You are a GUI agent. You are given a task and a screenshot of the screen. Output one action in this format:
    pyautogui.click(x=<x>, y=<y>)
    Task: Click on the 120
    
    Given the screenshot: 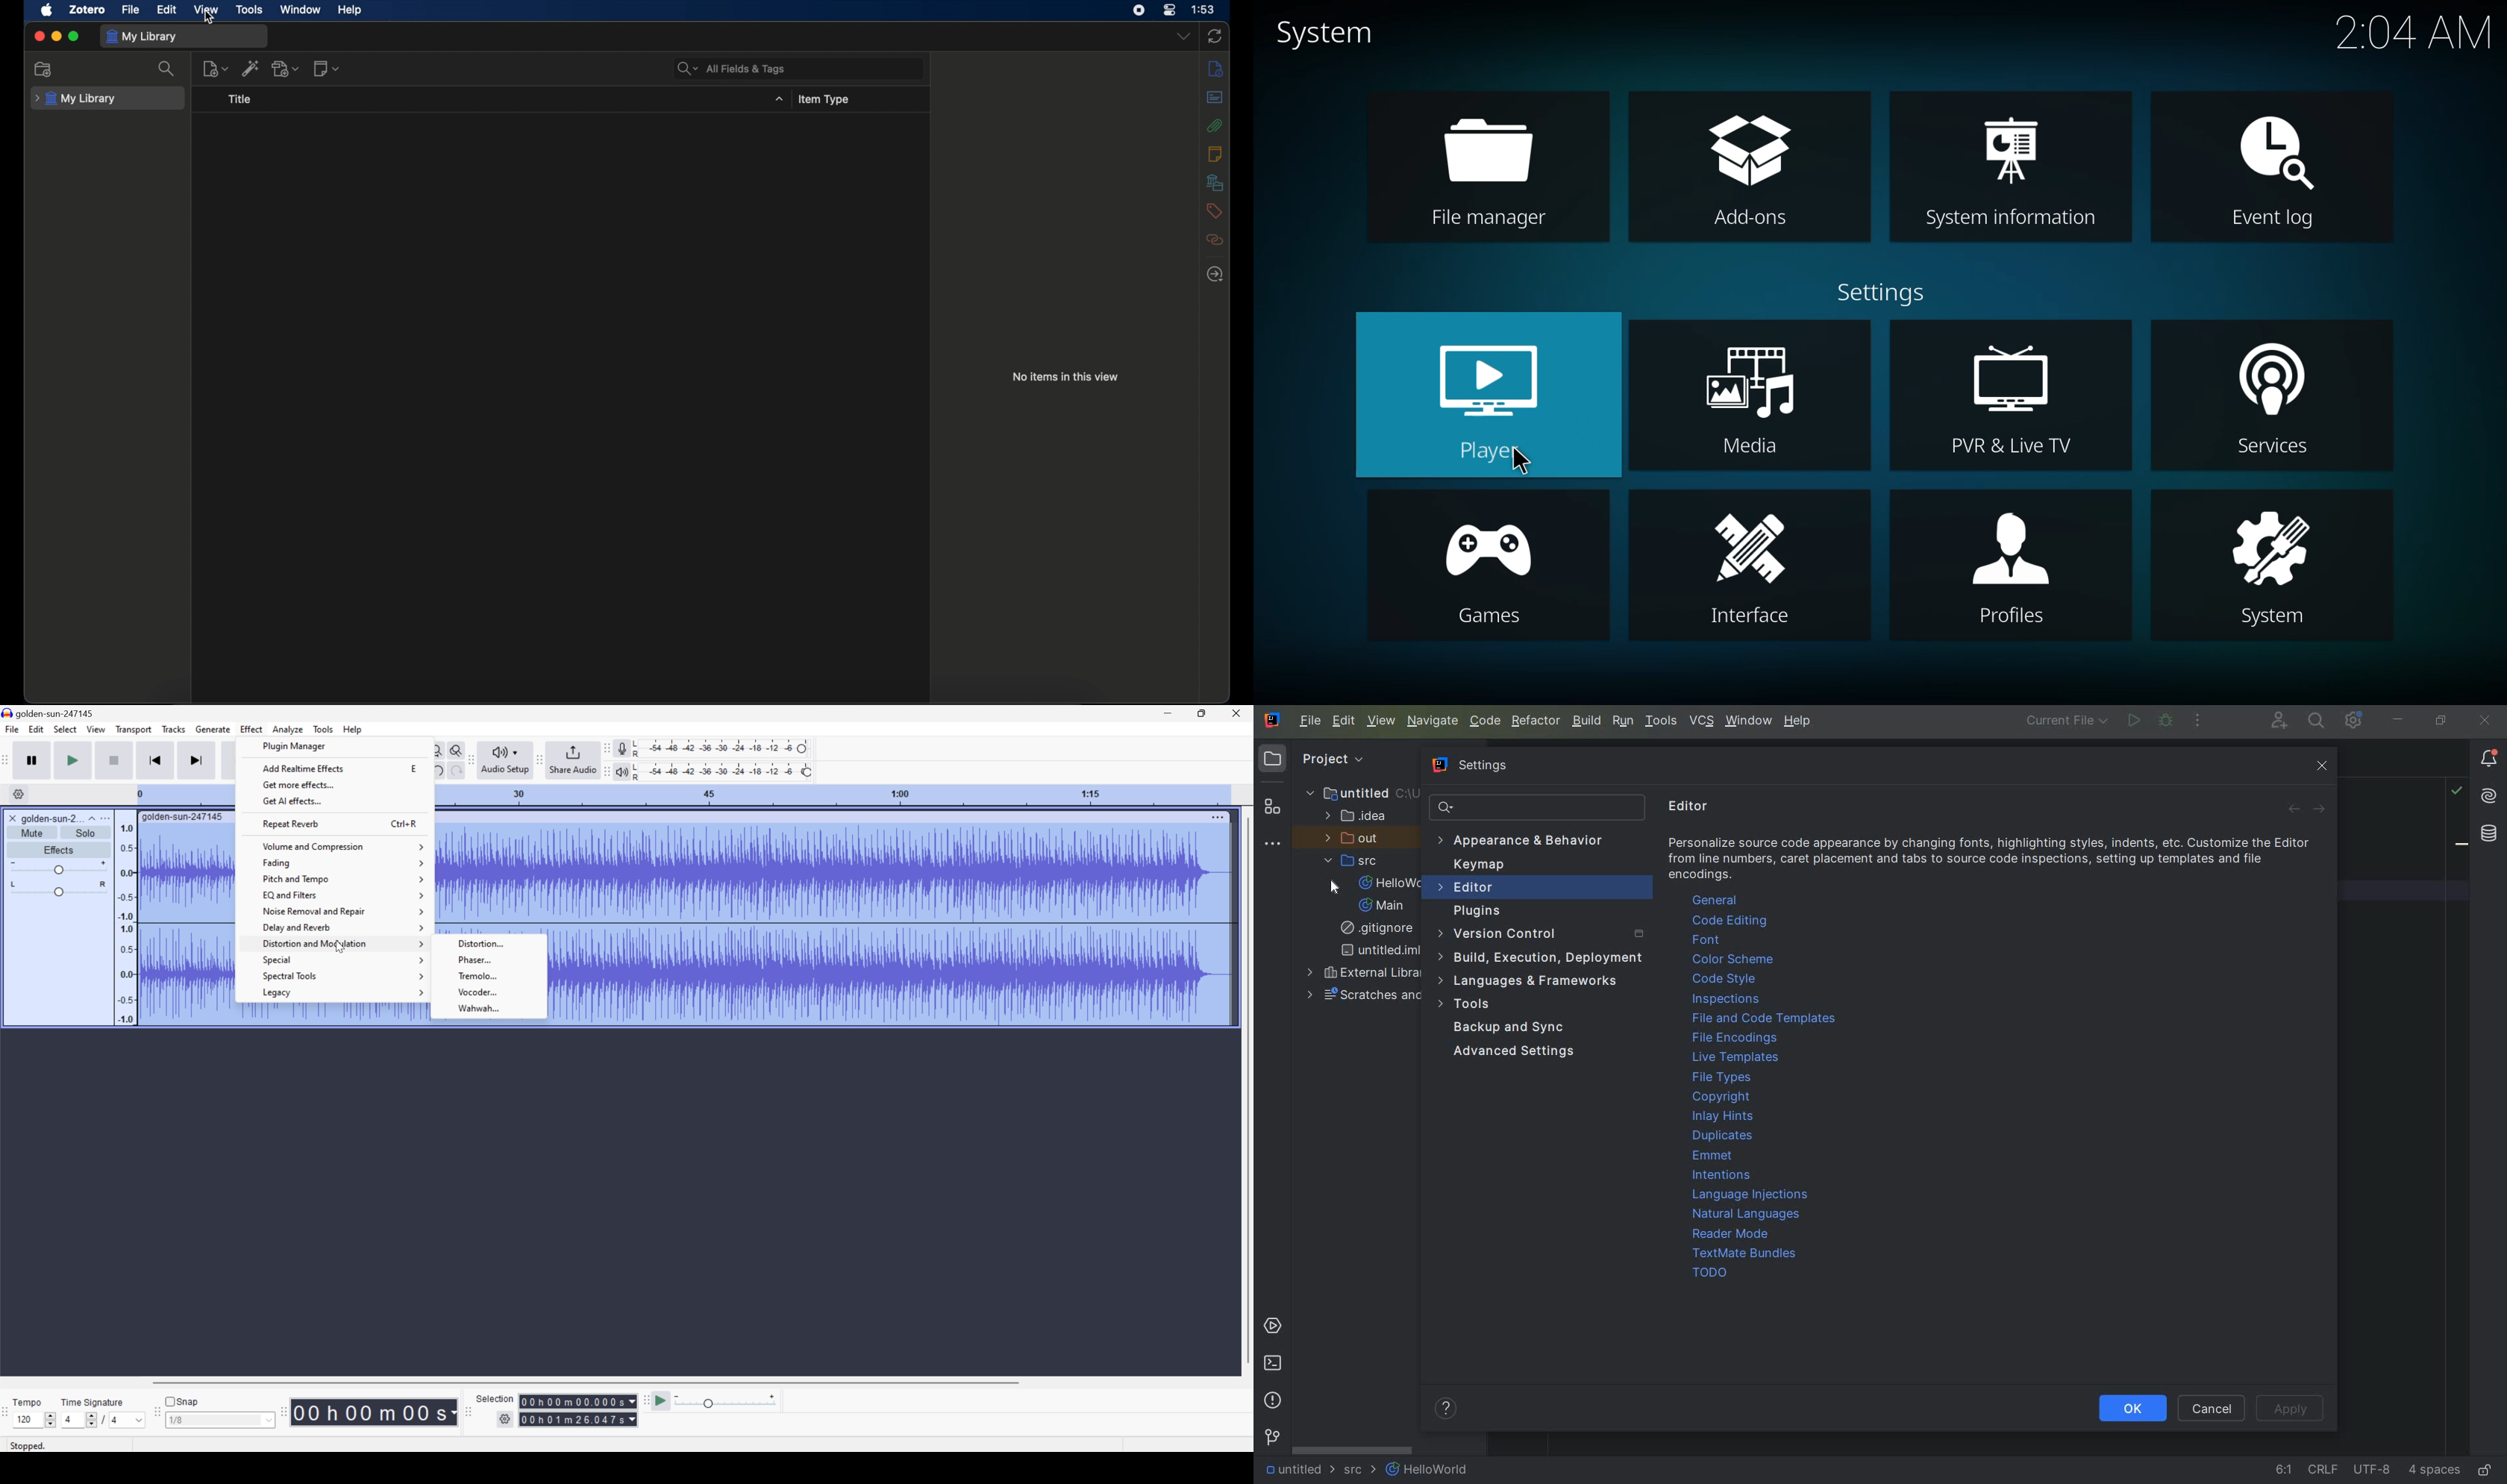 What is the action you would take?
    pyautogui.click(x=29, y=1420)
    